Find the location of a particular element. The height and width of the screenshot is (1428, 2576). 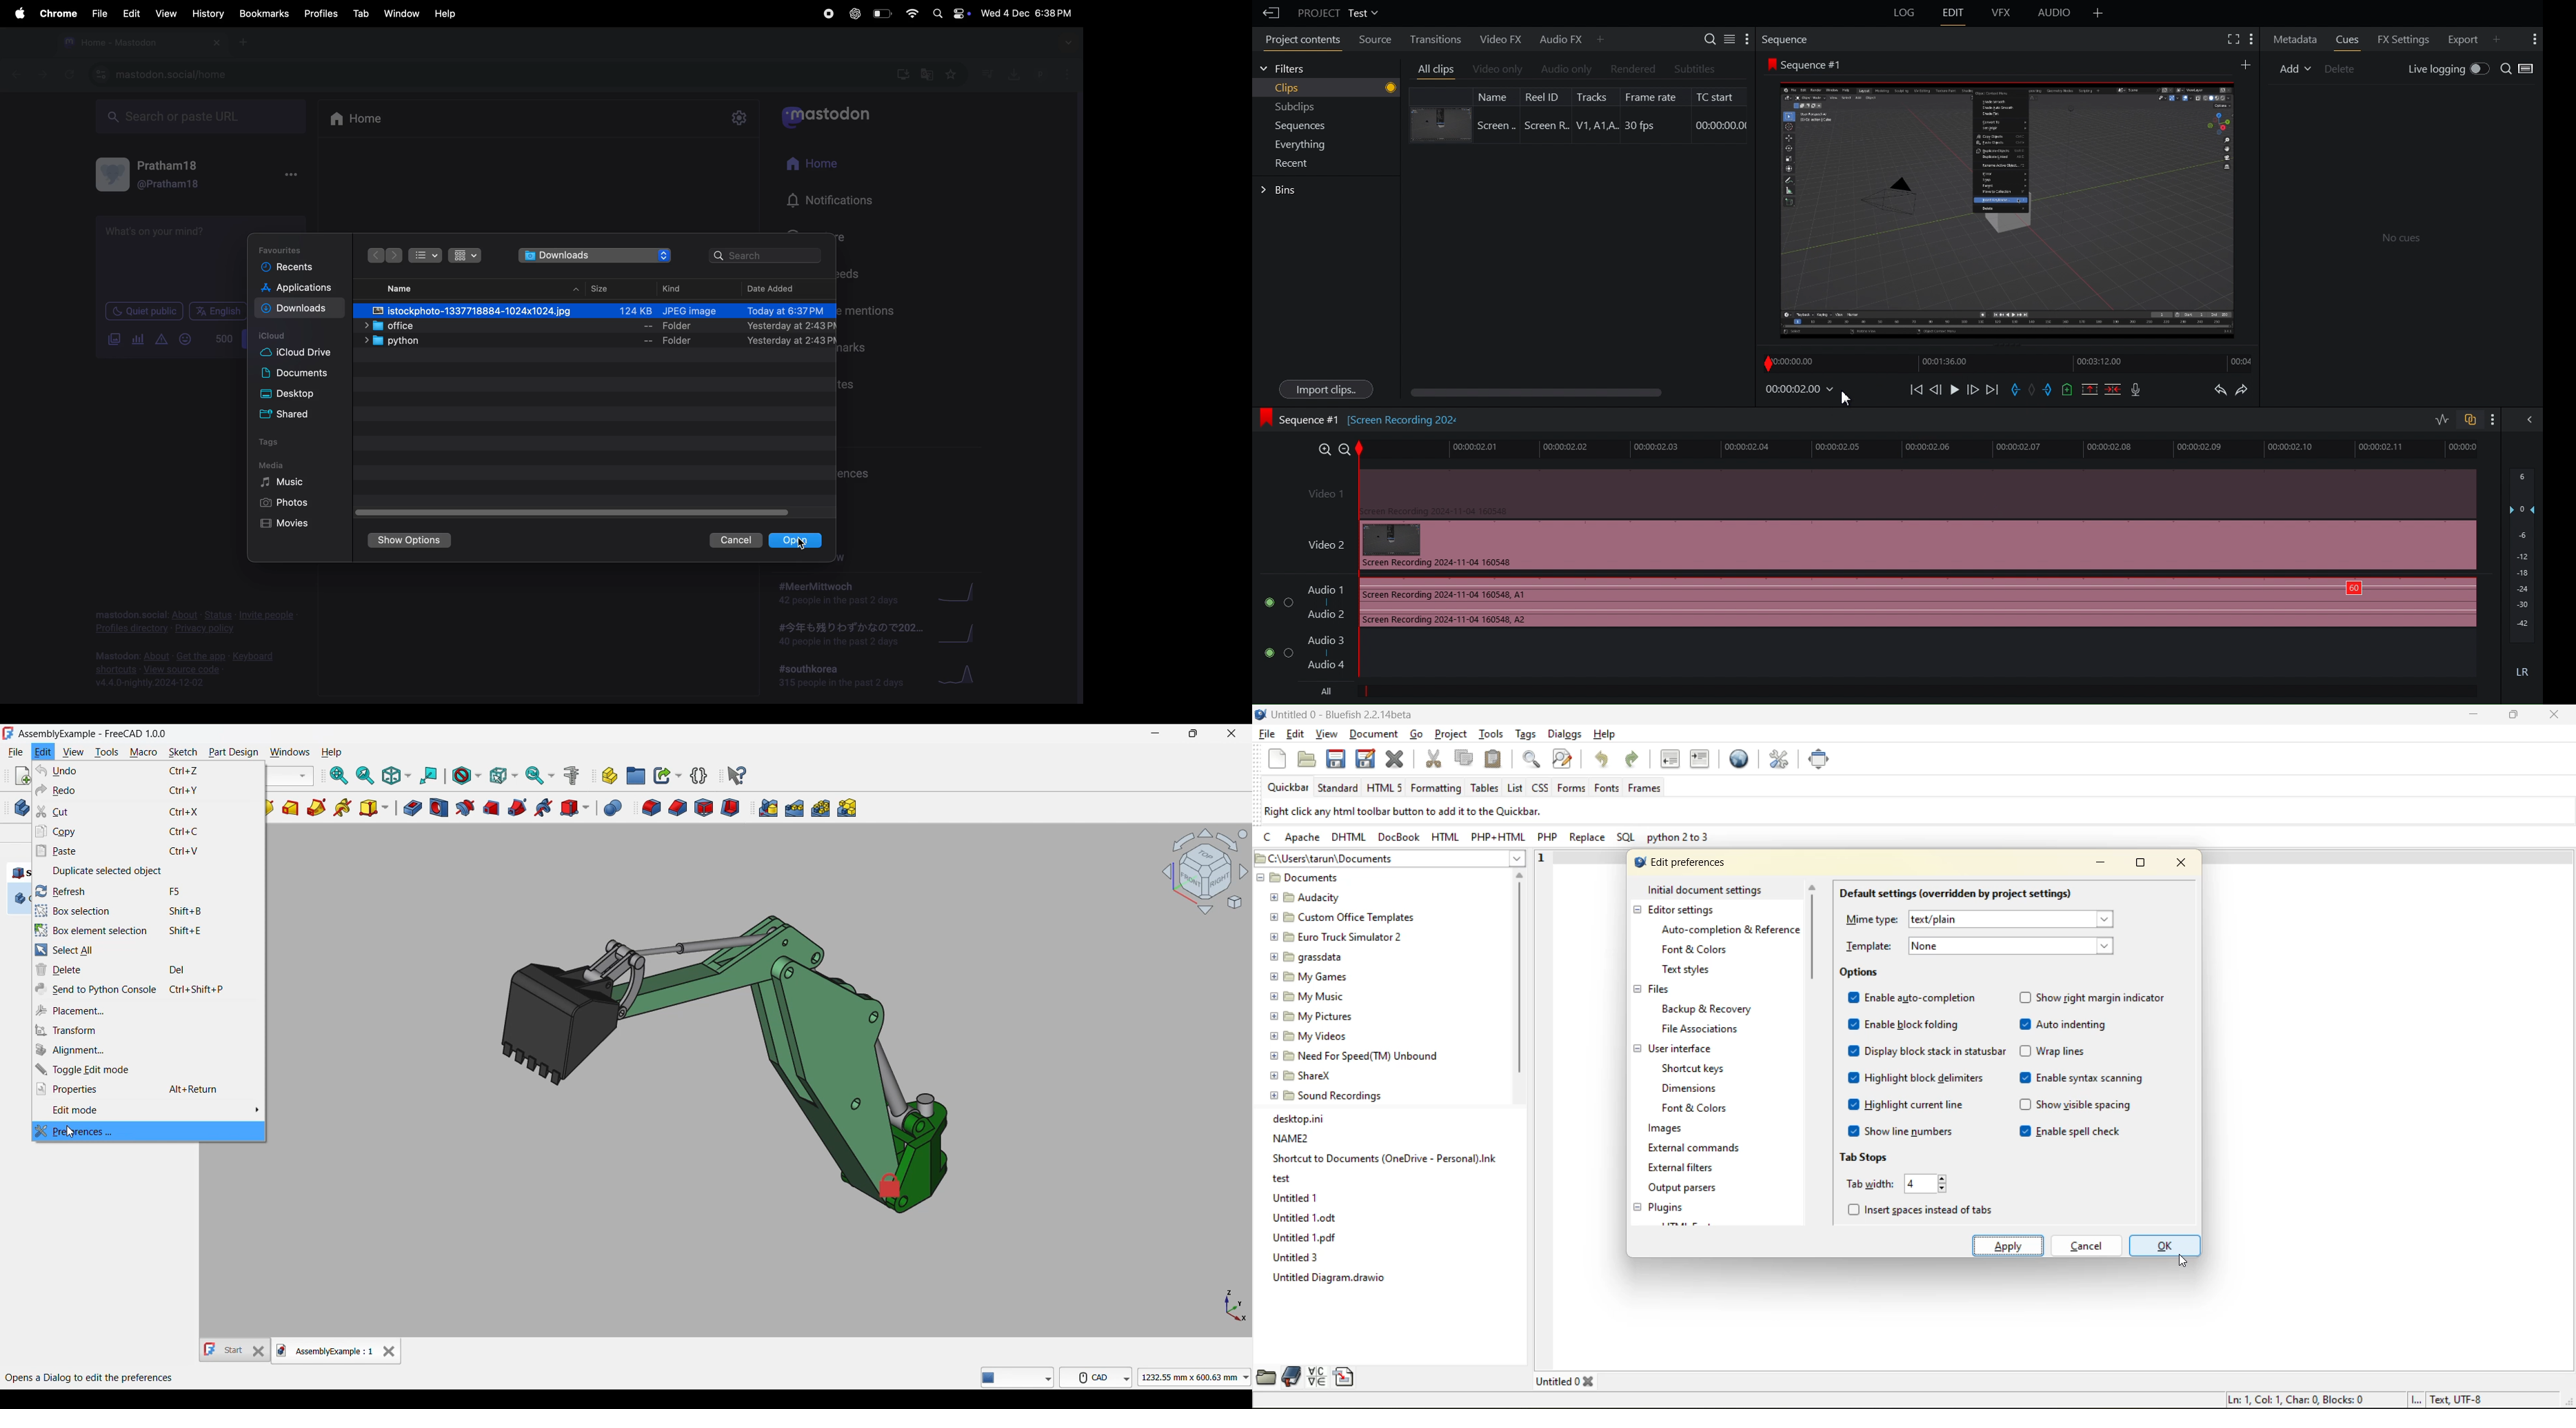

vertical scroll bar is located at coordinates (1519, 980).